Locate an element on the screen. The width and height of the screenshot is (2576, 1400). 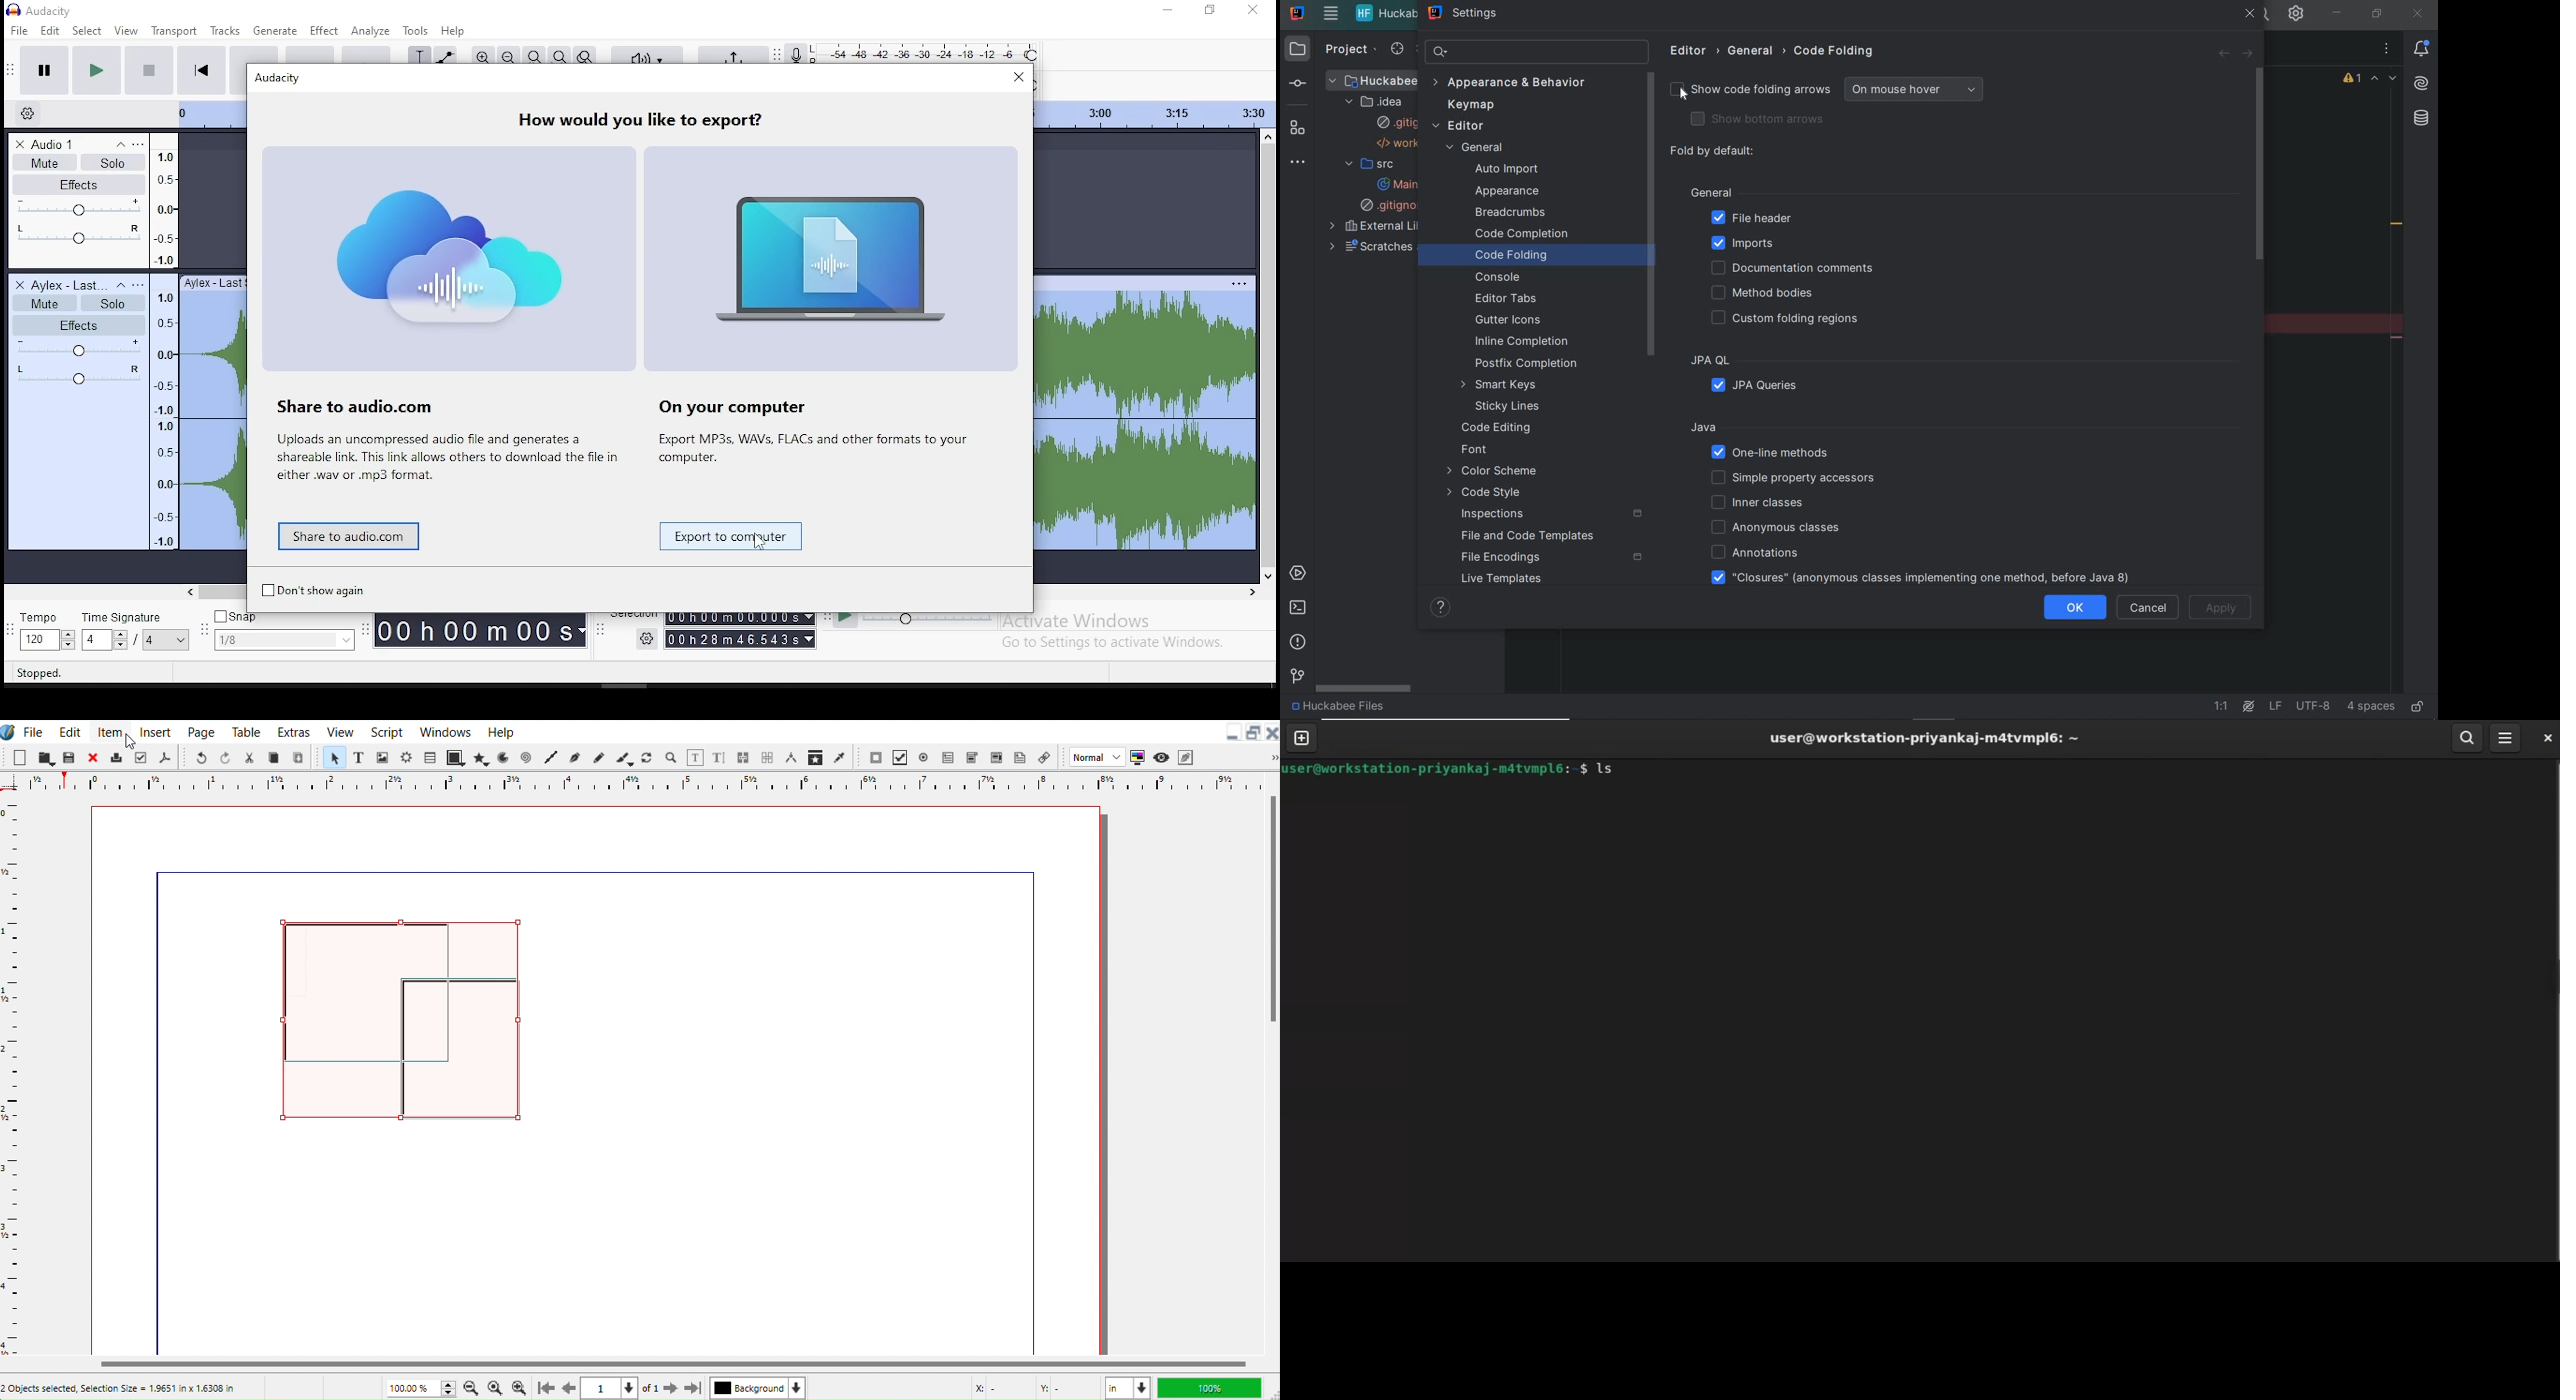
frequency is located at coordinates (164, 200).